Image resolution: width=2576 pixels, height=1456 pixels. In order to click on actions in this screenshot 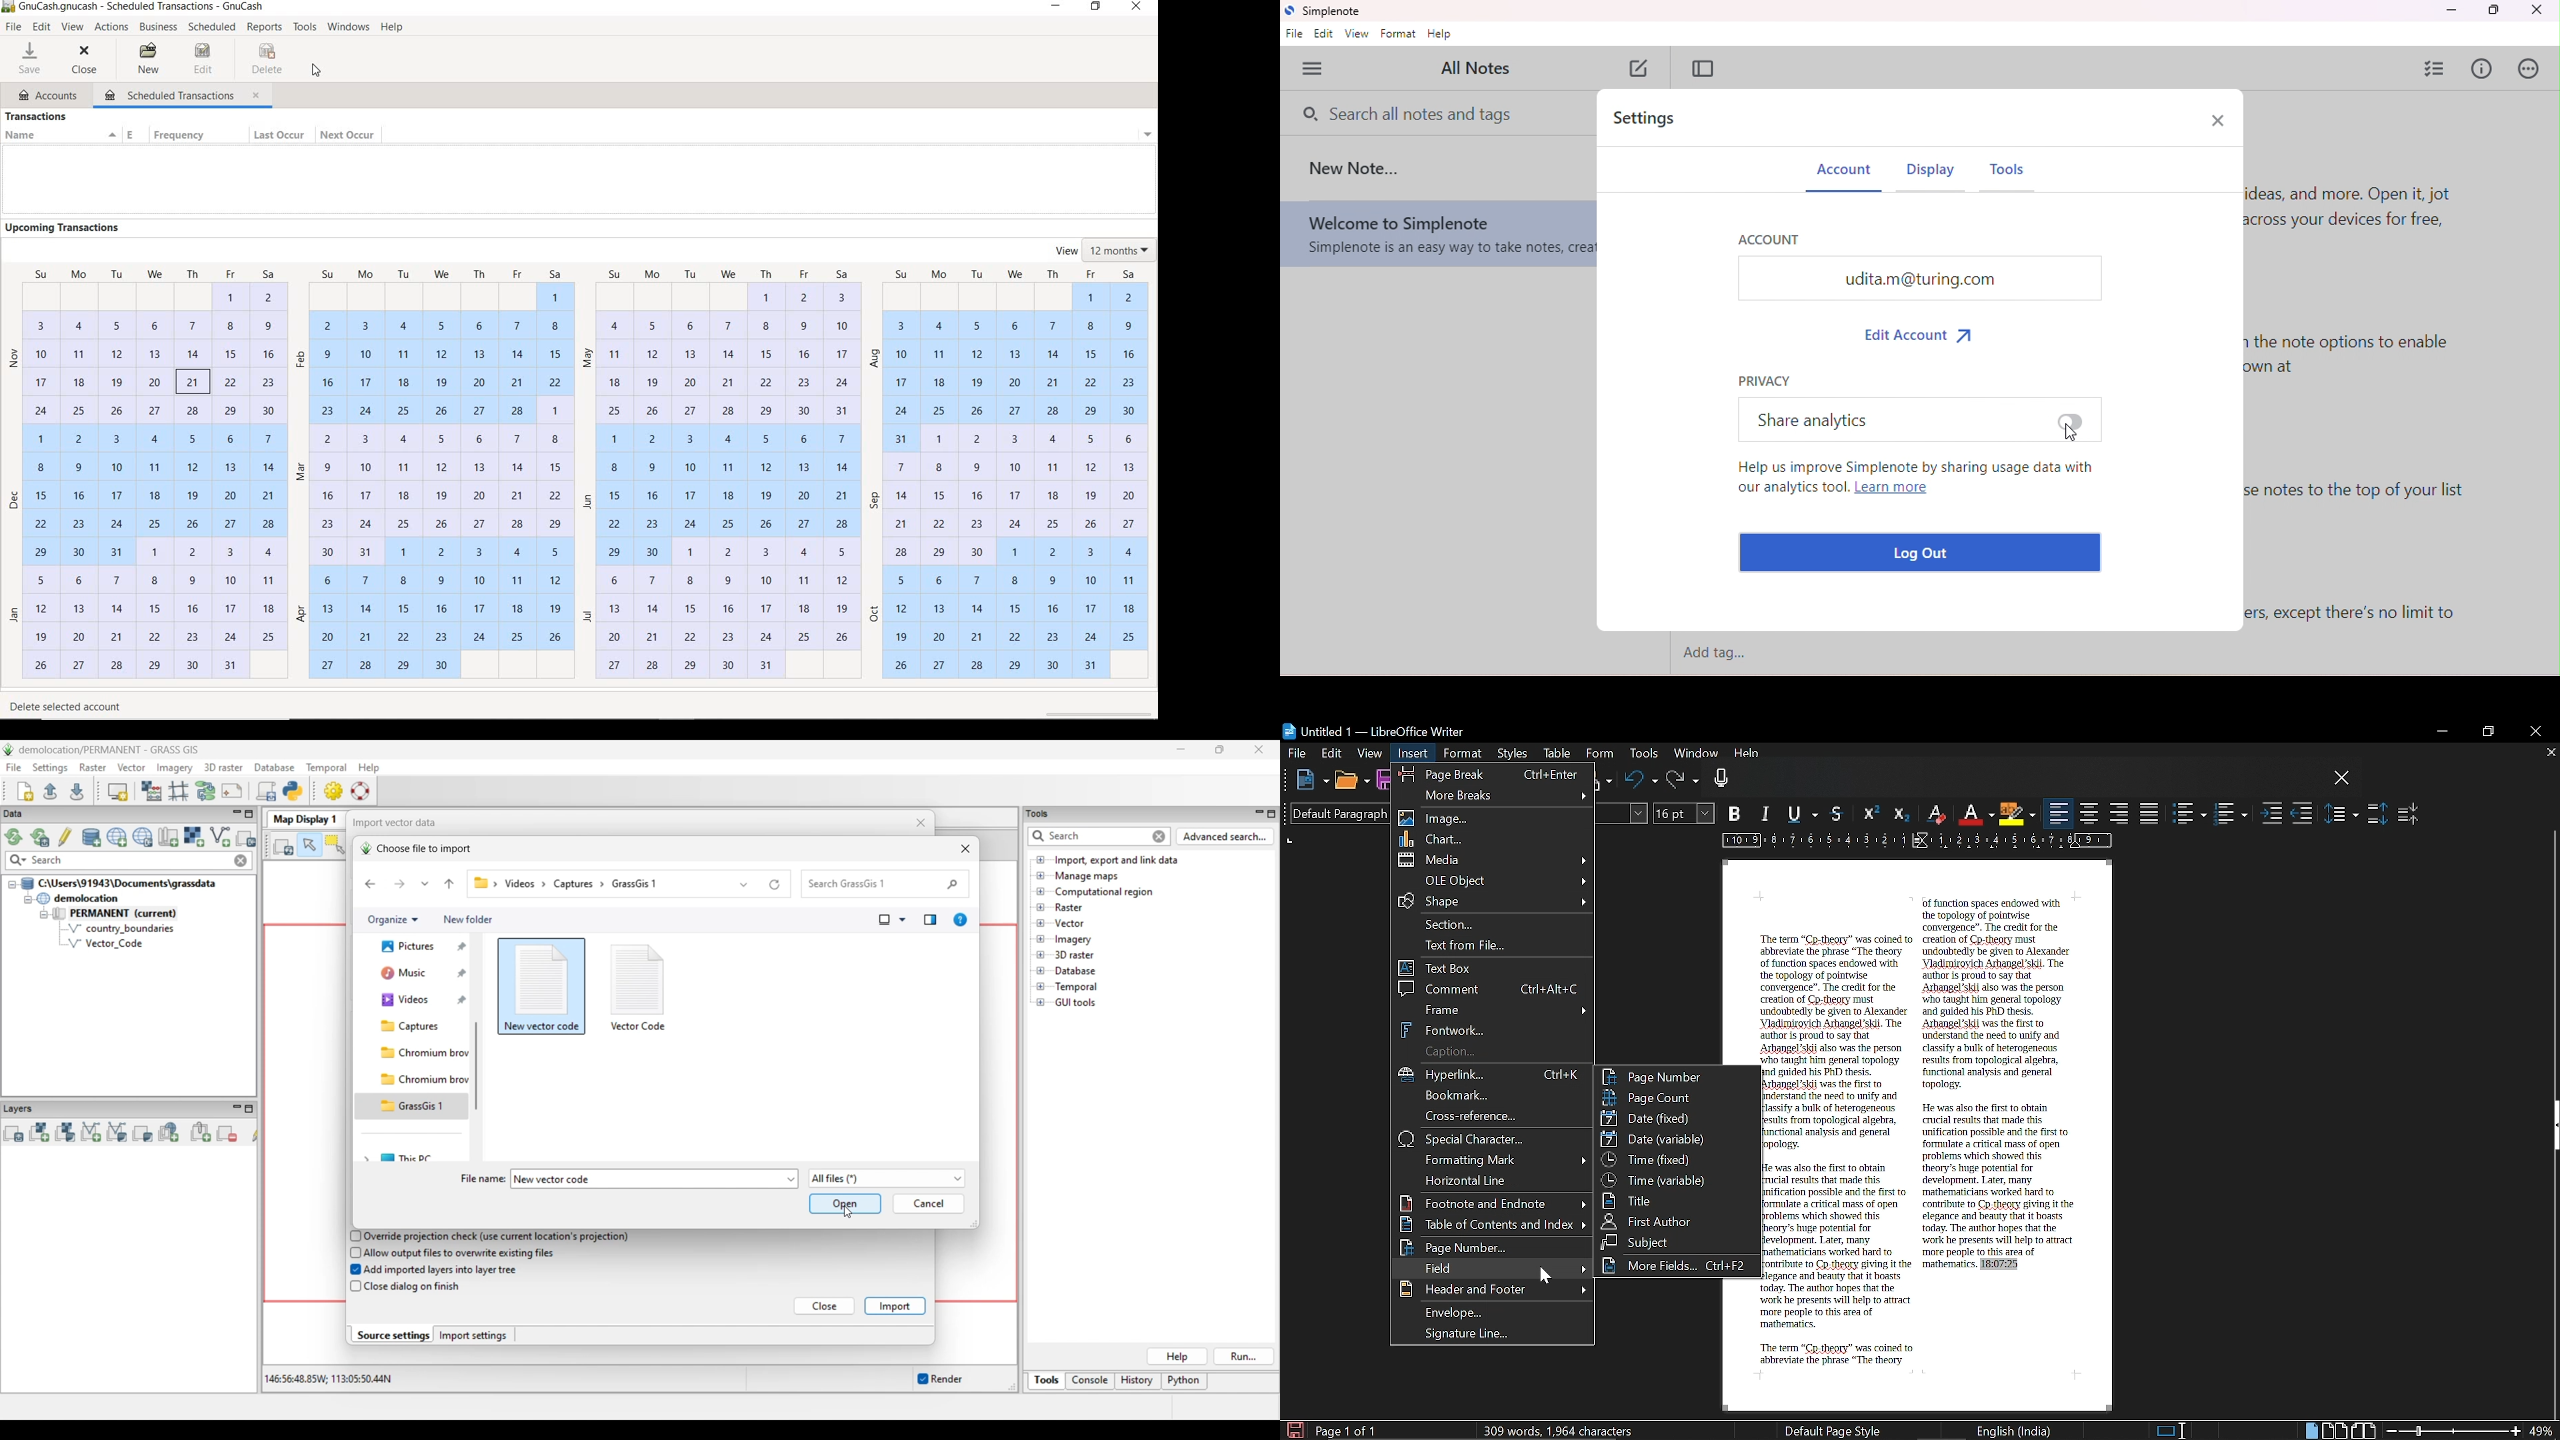, I will do `click(2532, 68)`.